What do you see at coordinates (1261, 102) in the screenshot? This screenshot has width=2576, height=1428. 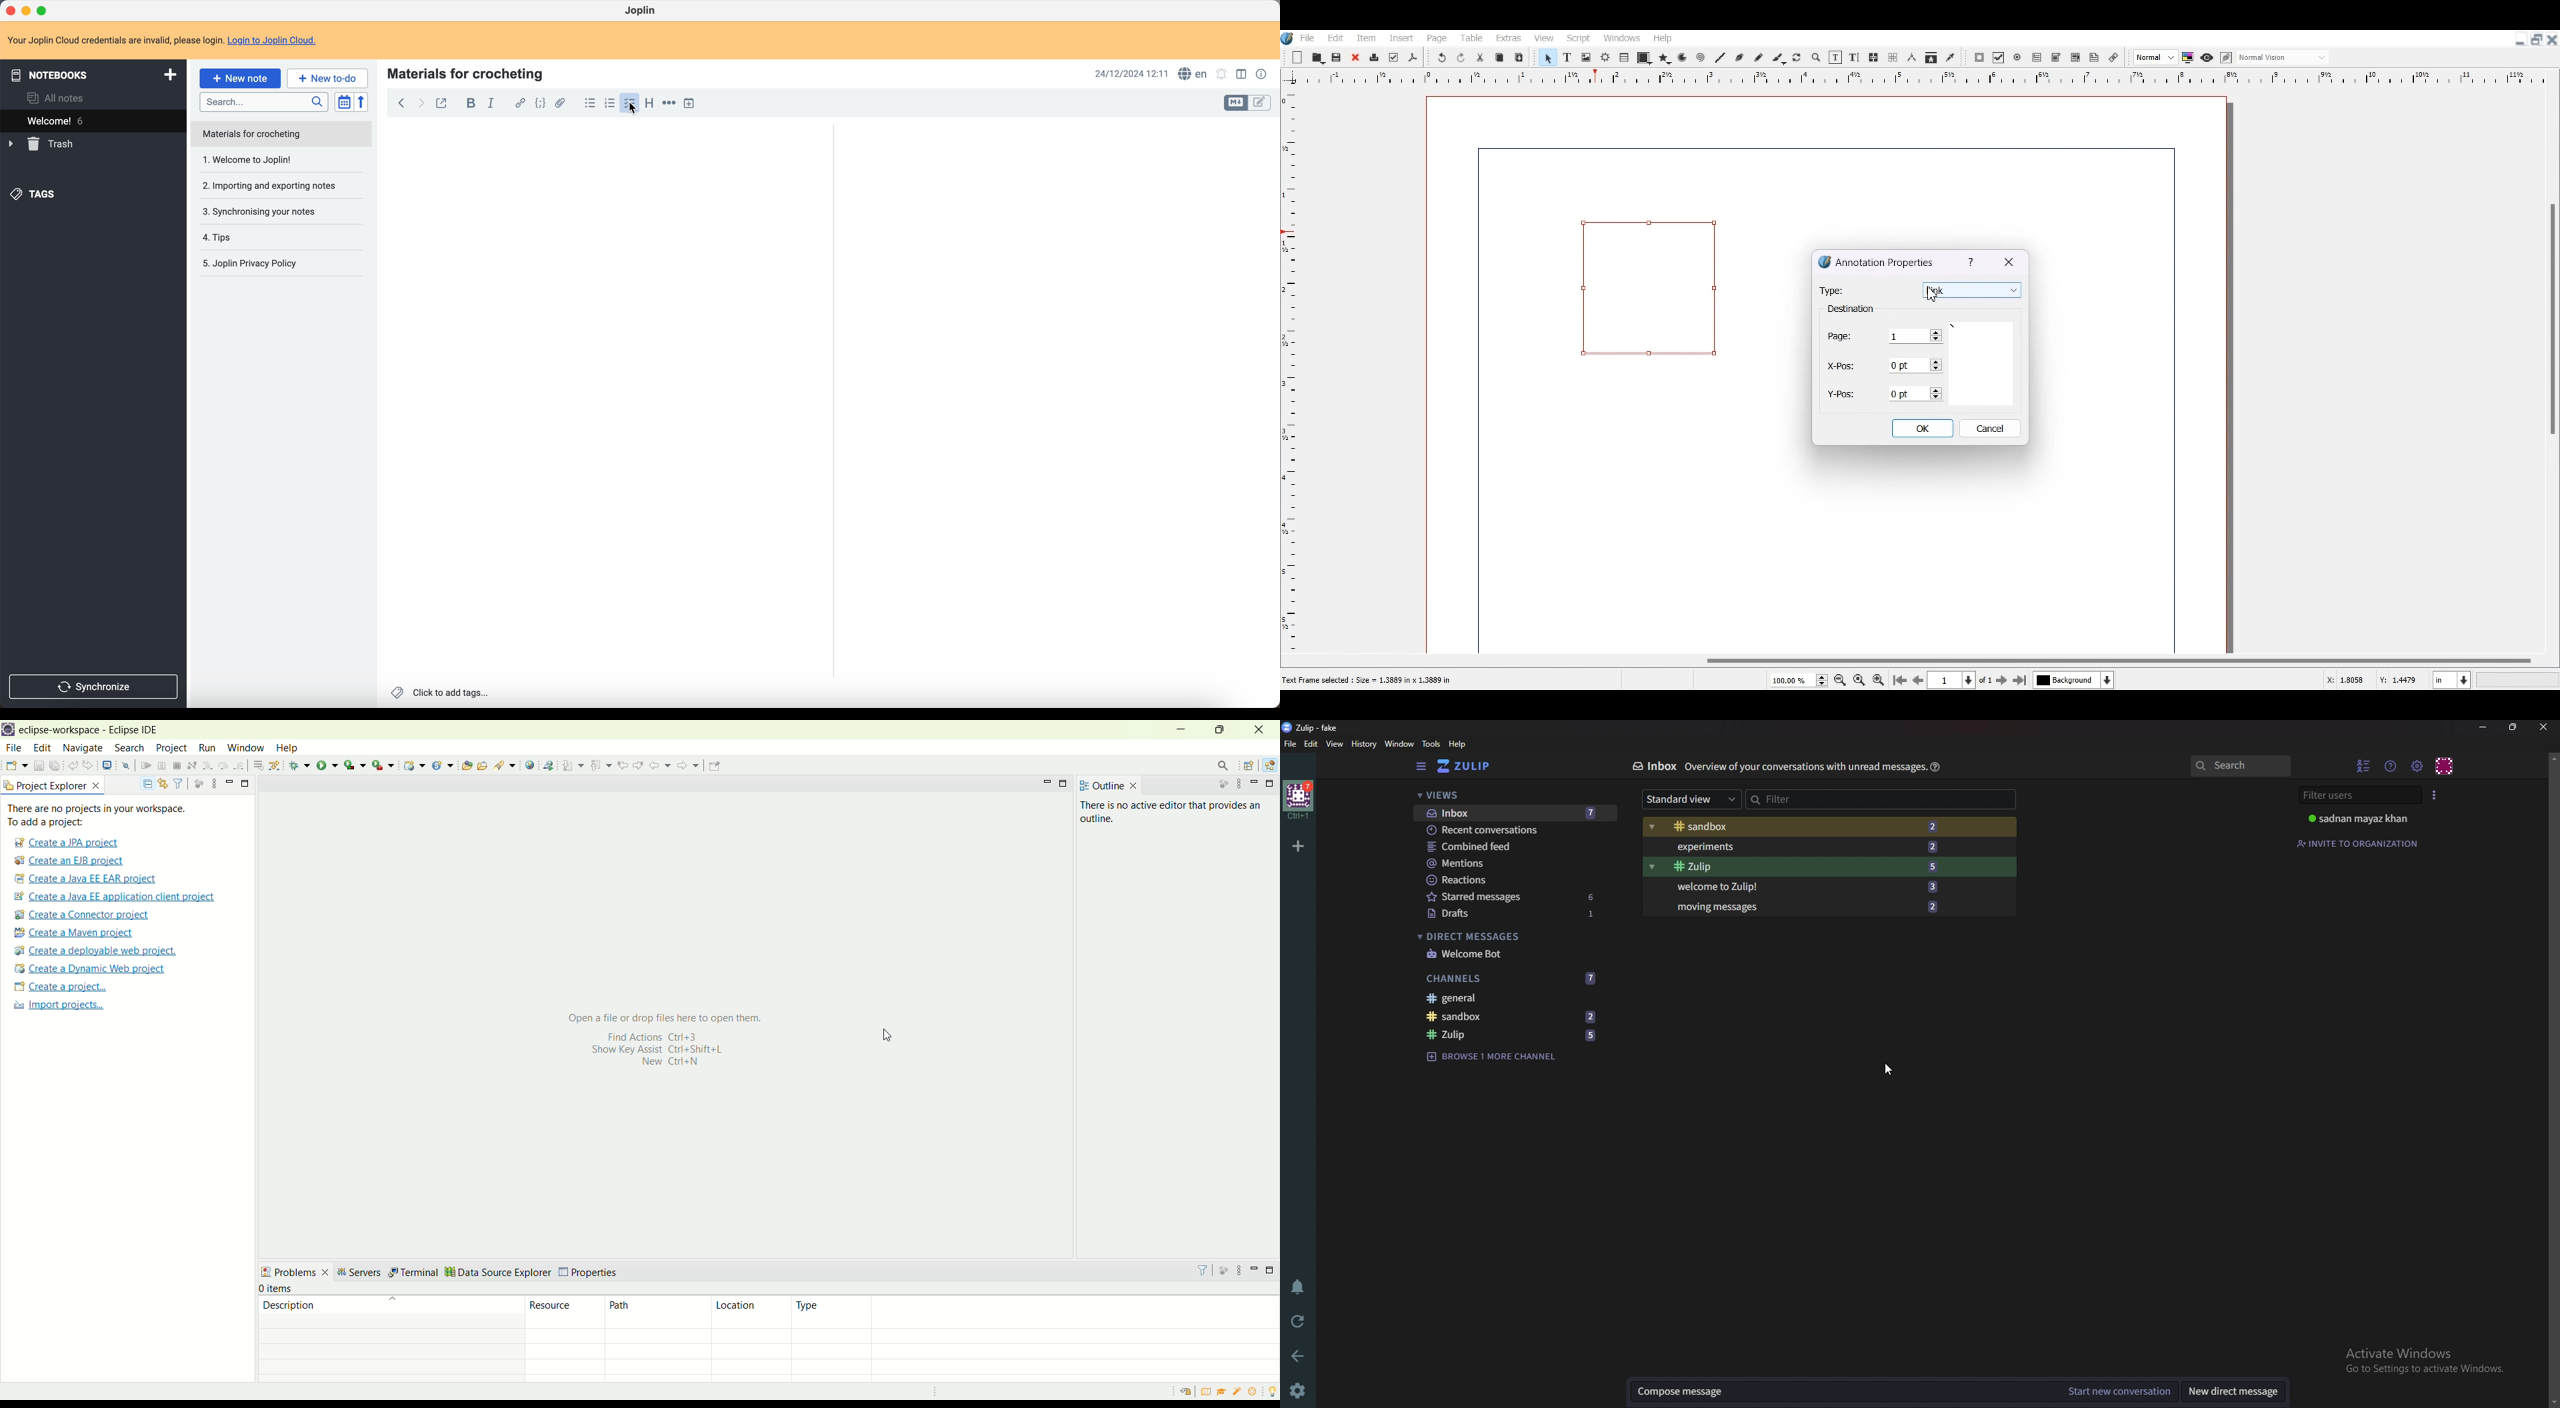 I see `toggle edit layout` at bounding box center [1261, 102].